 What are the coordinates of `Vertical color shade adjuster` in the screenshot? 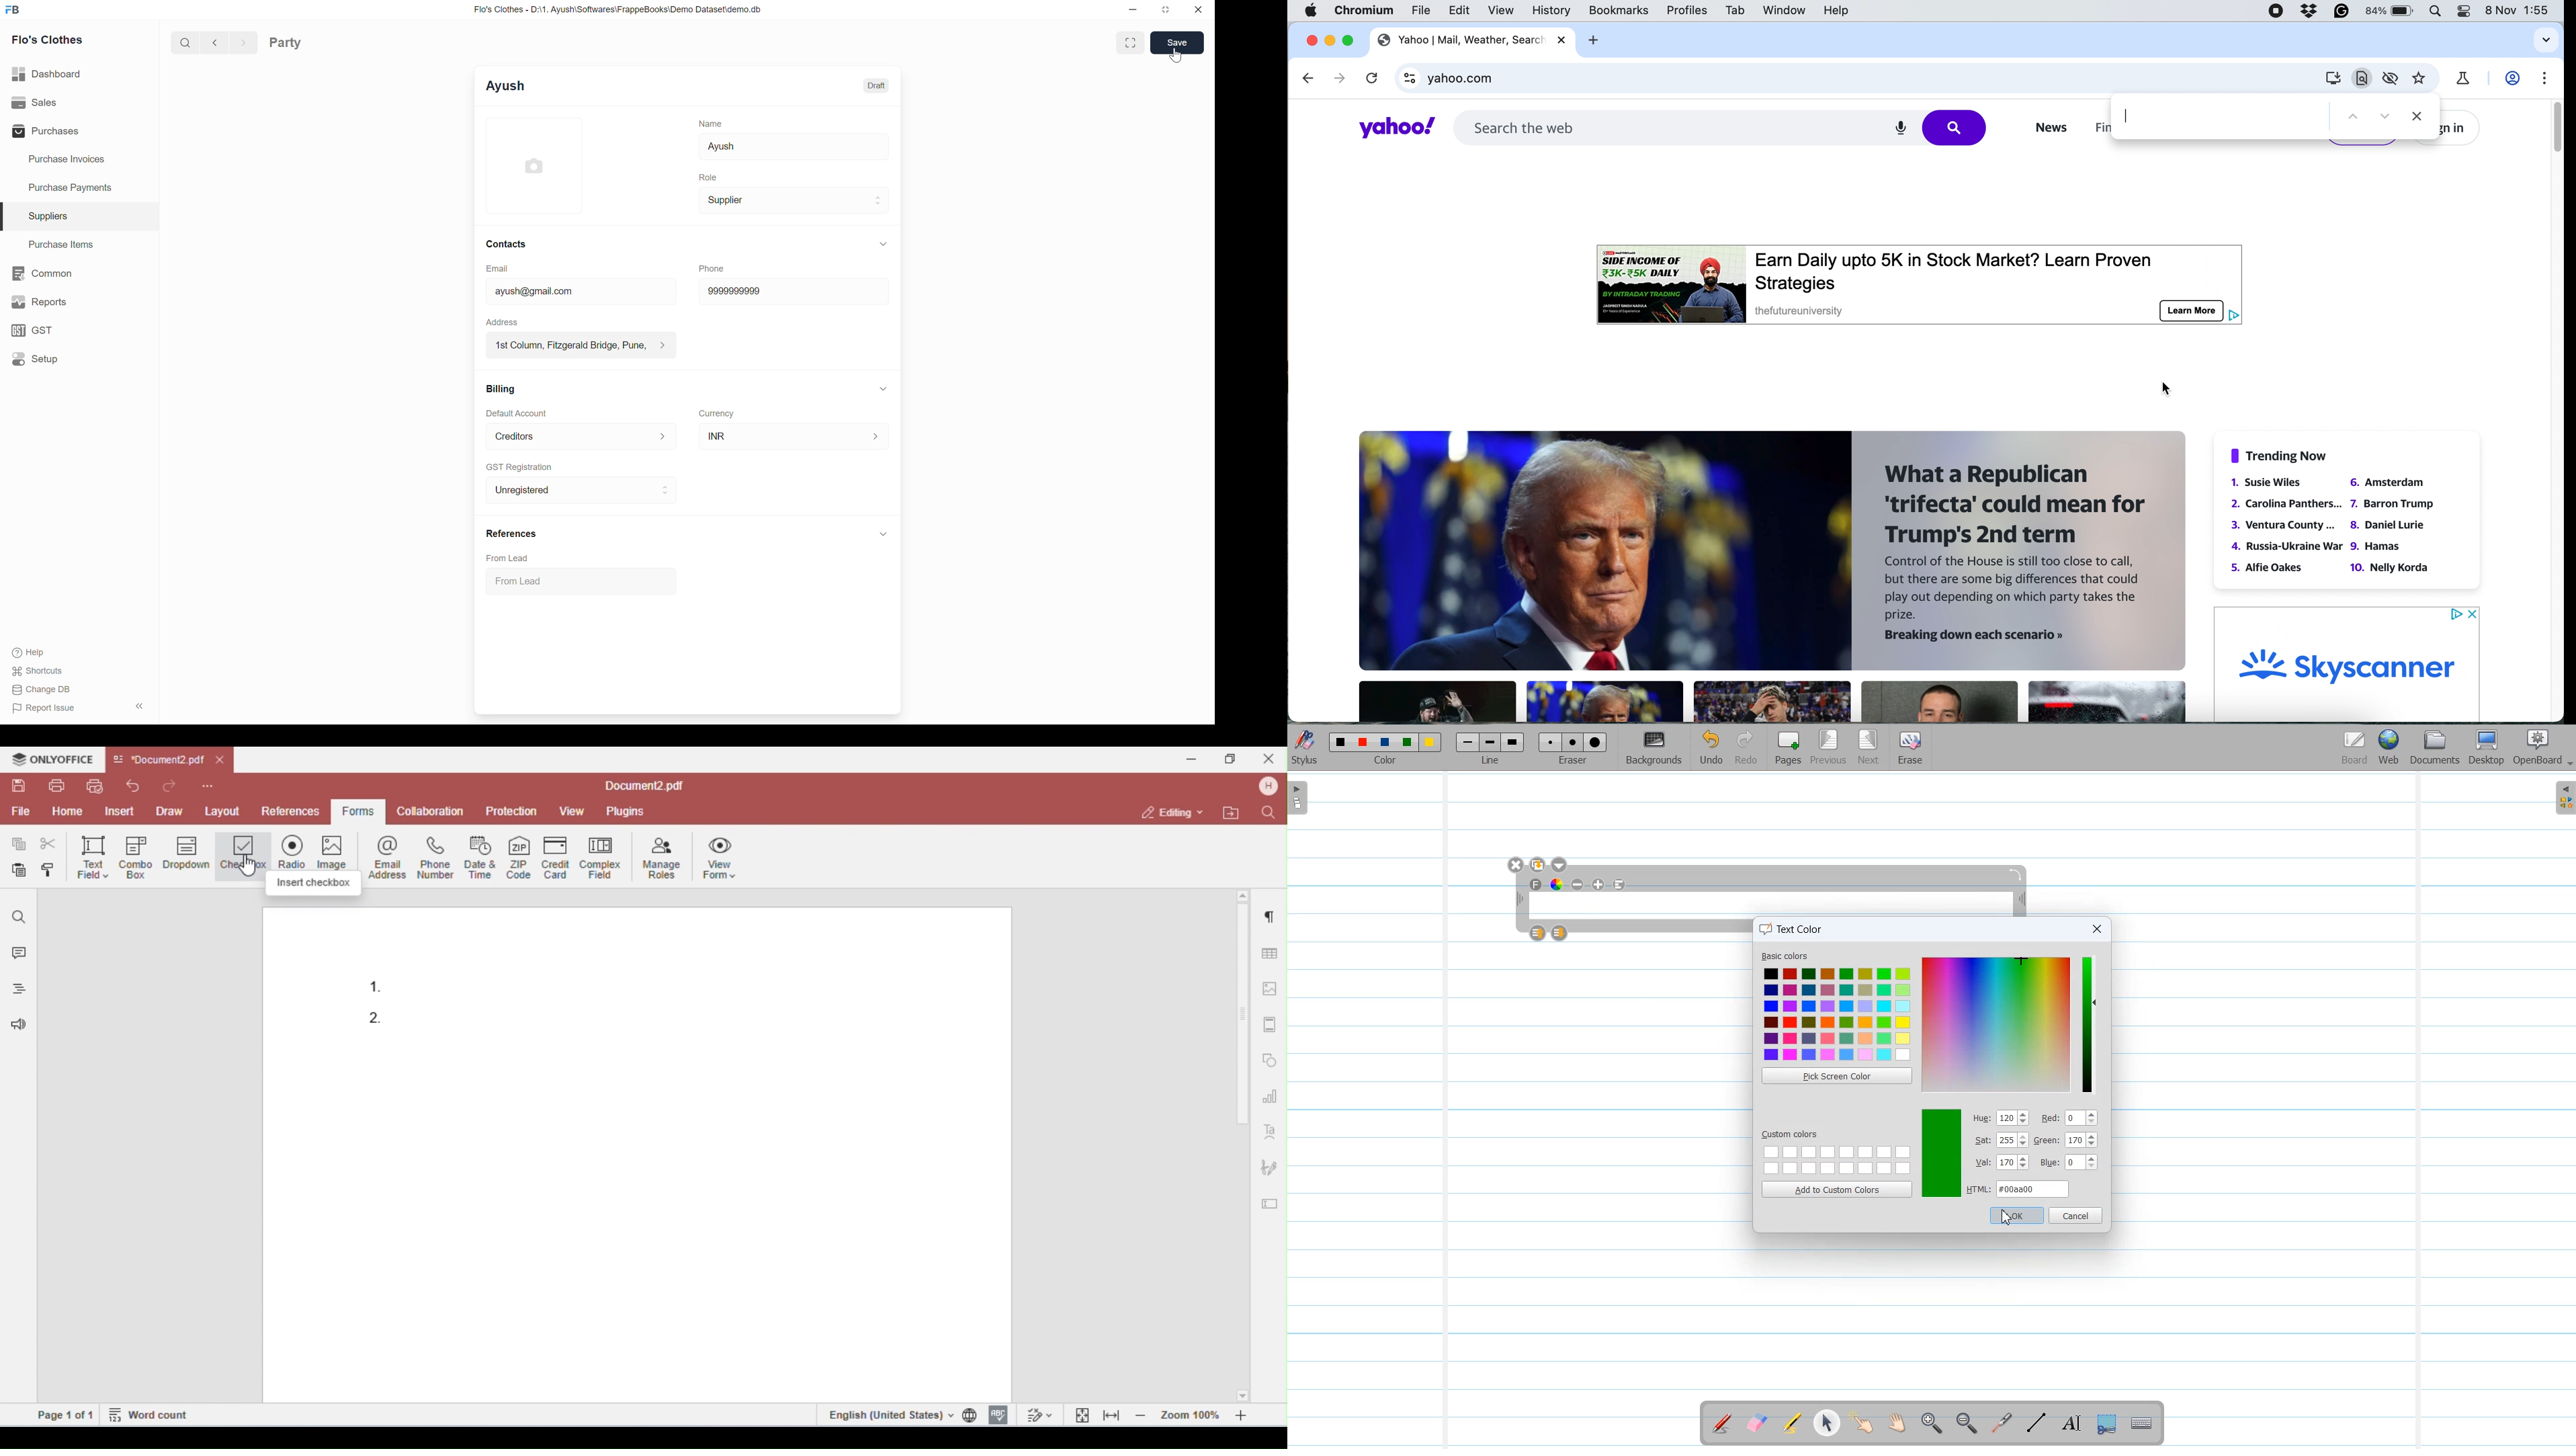 It's located at (2088, 1024).